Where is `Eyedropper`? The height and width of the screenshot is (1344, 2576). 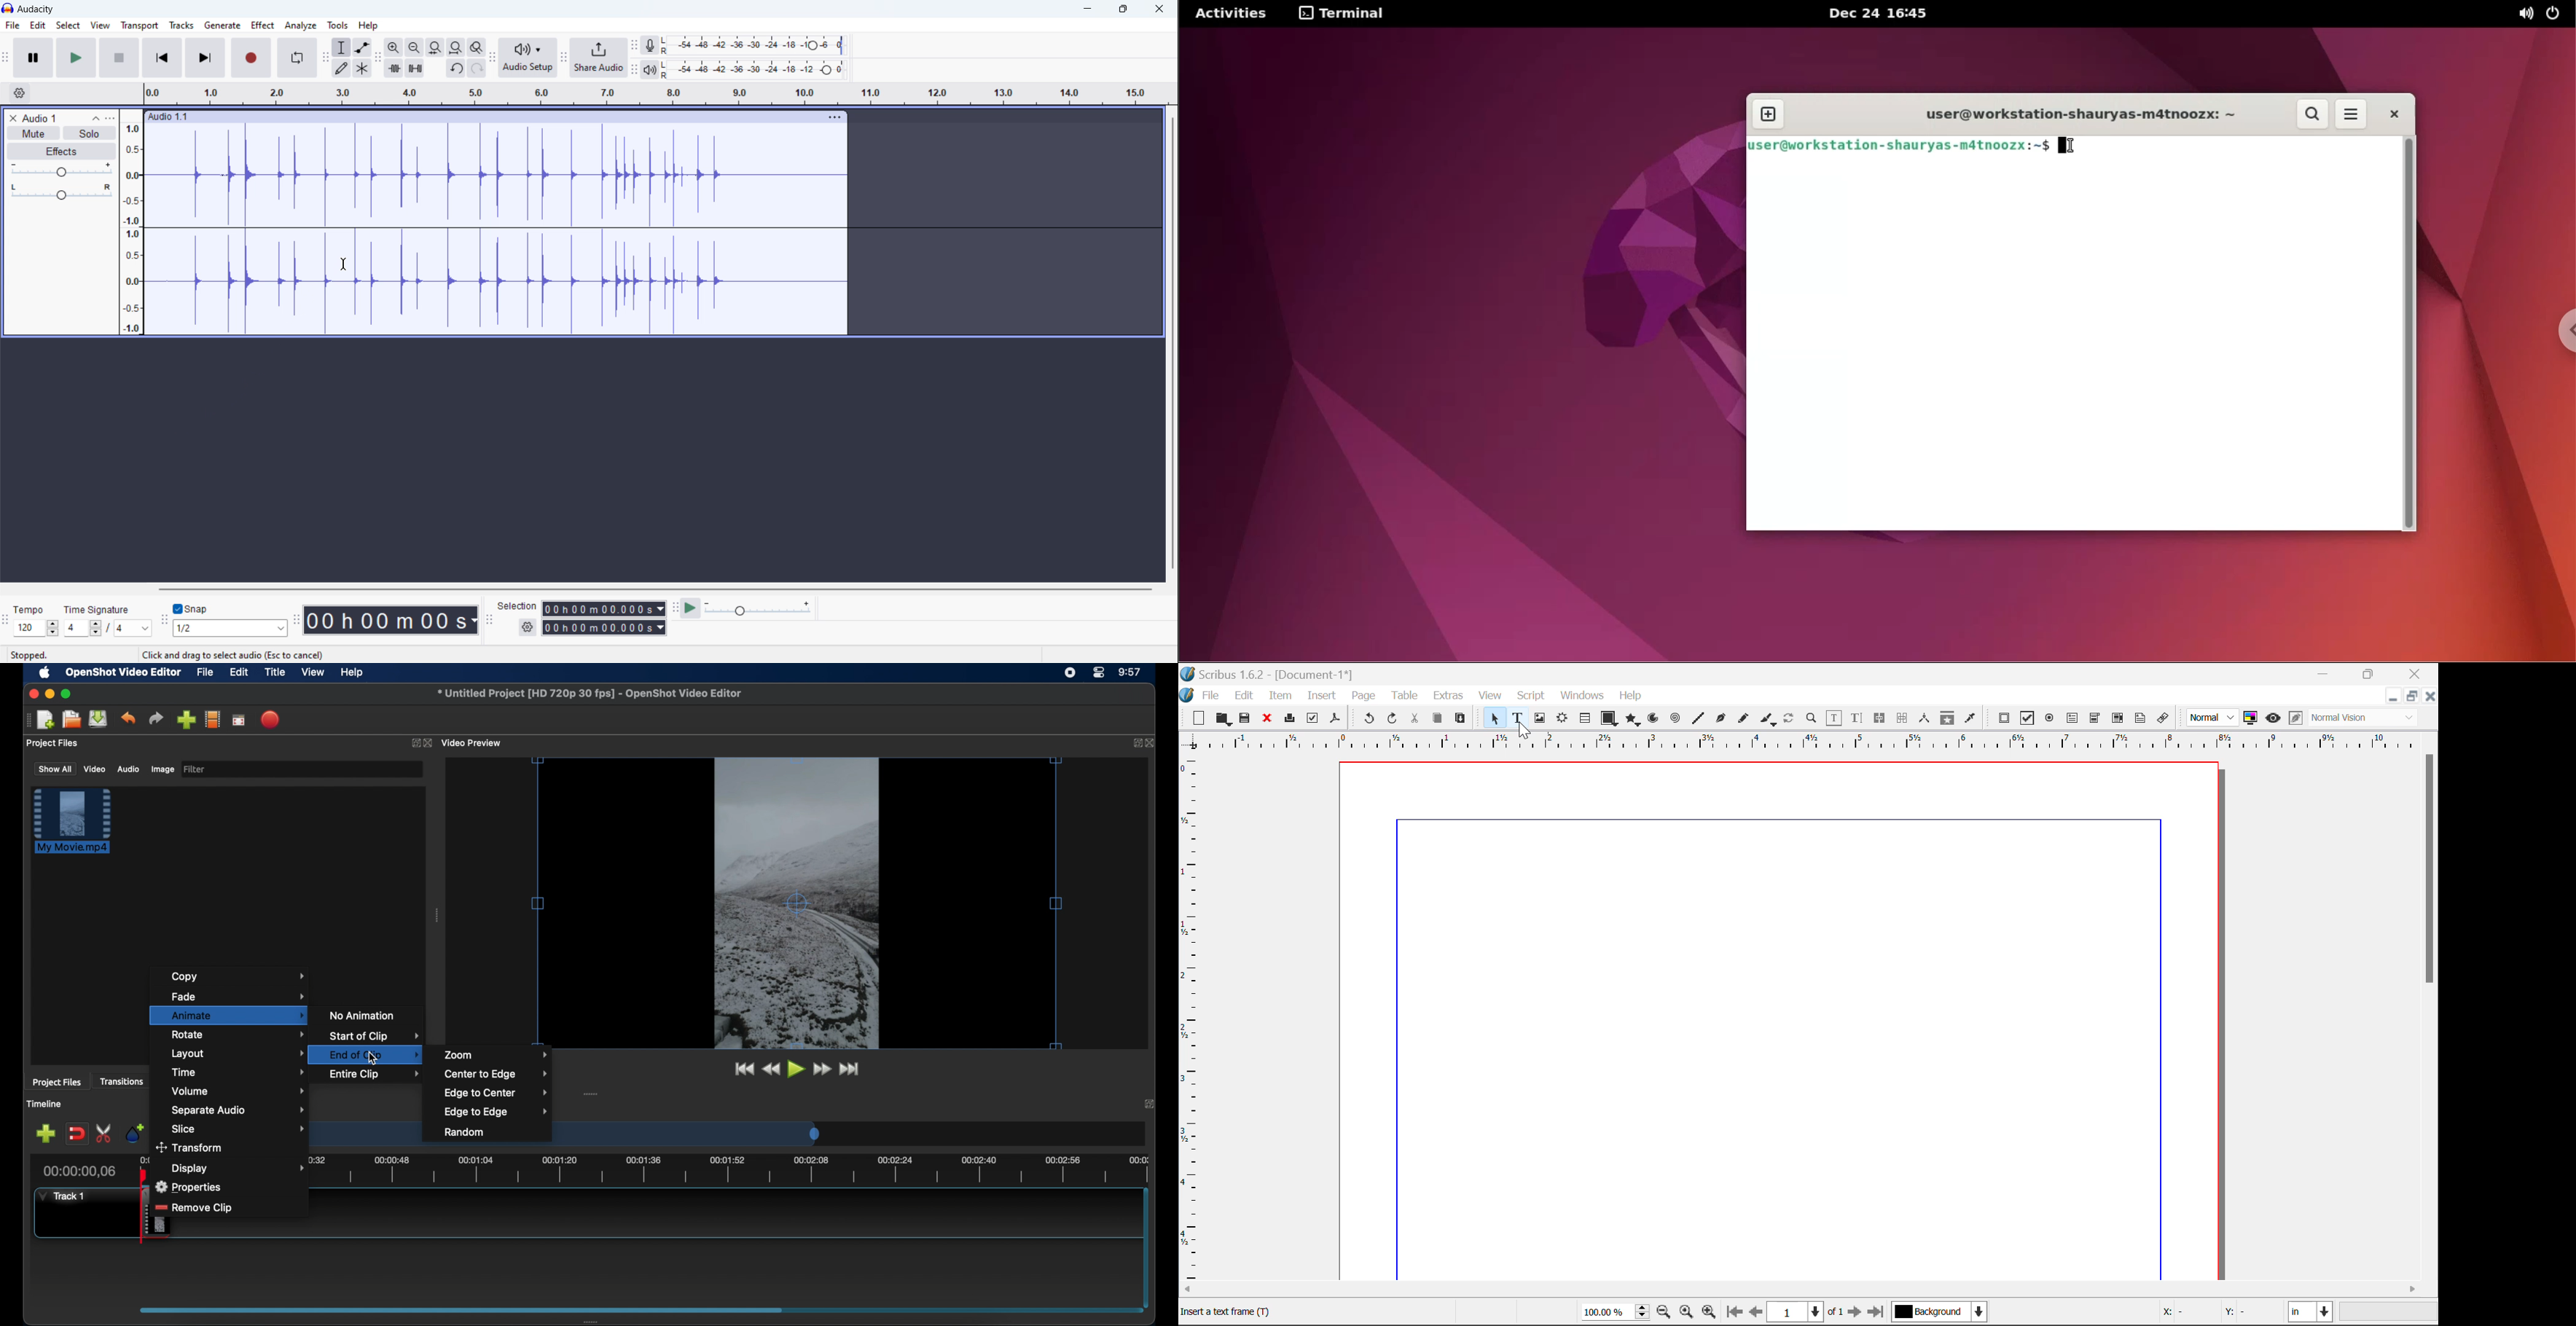
Eyedropper is located at coordinates (1971, 717).